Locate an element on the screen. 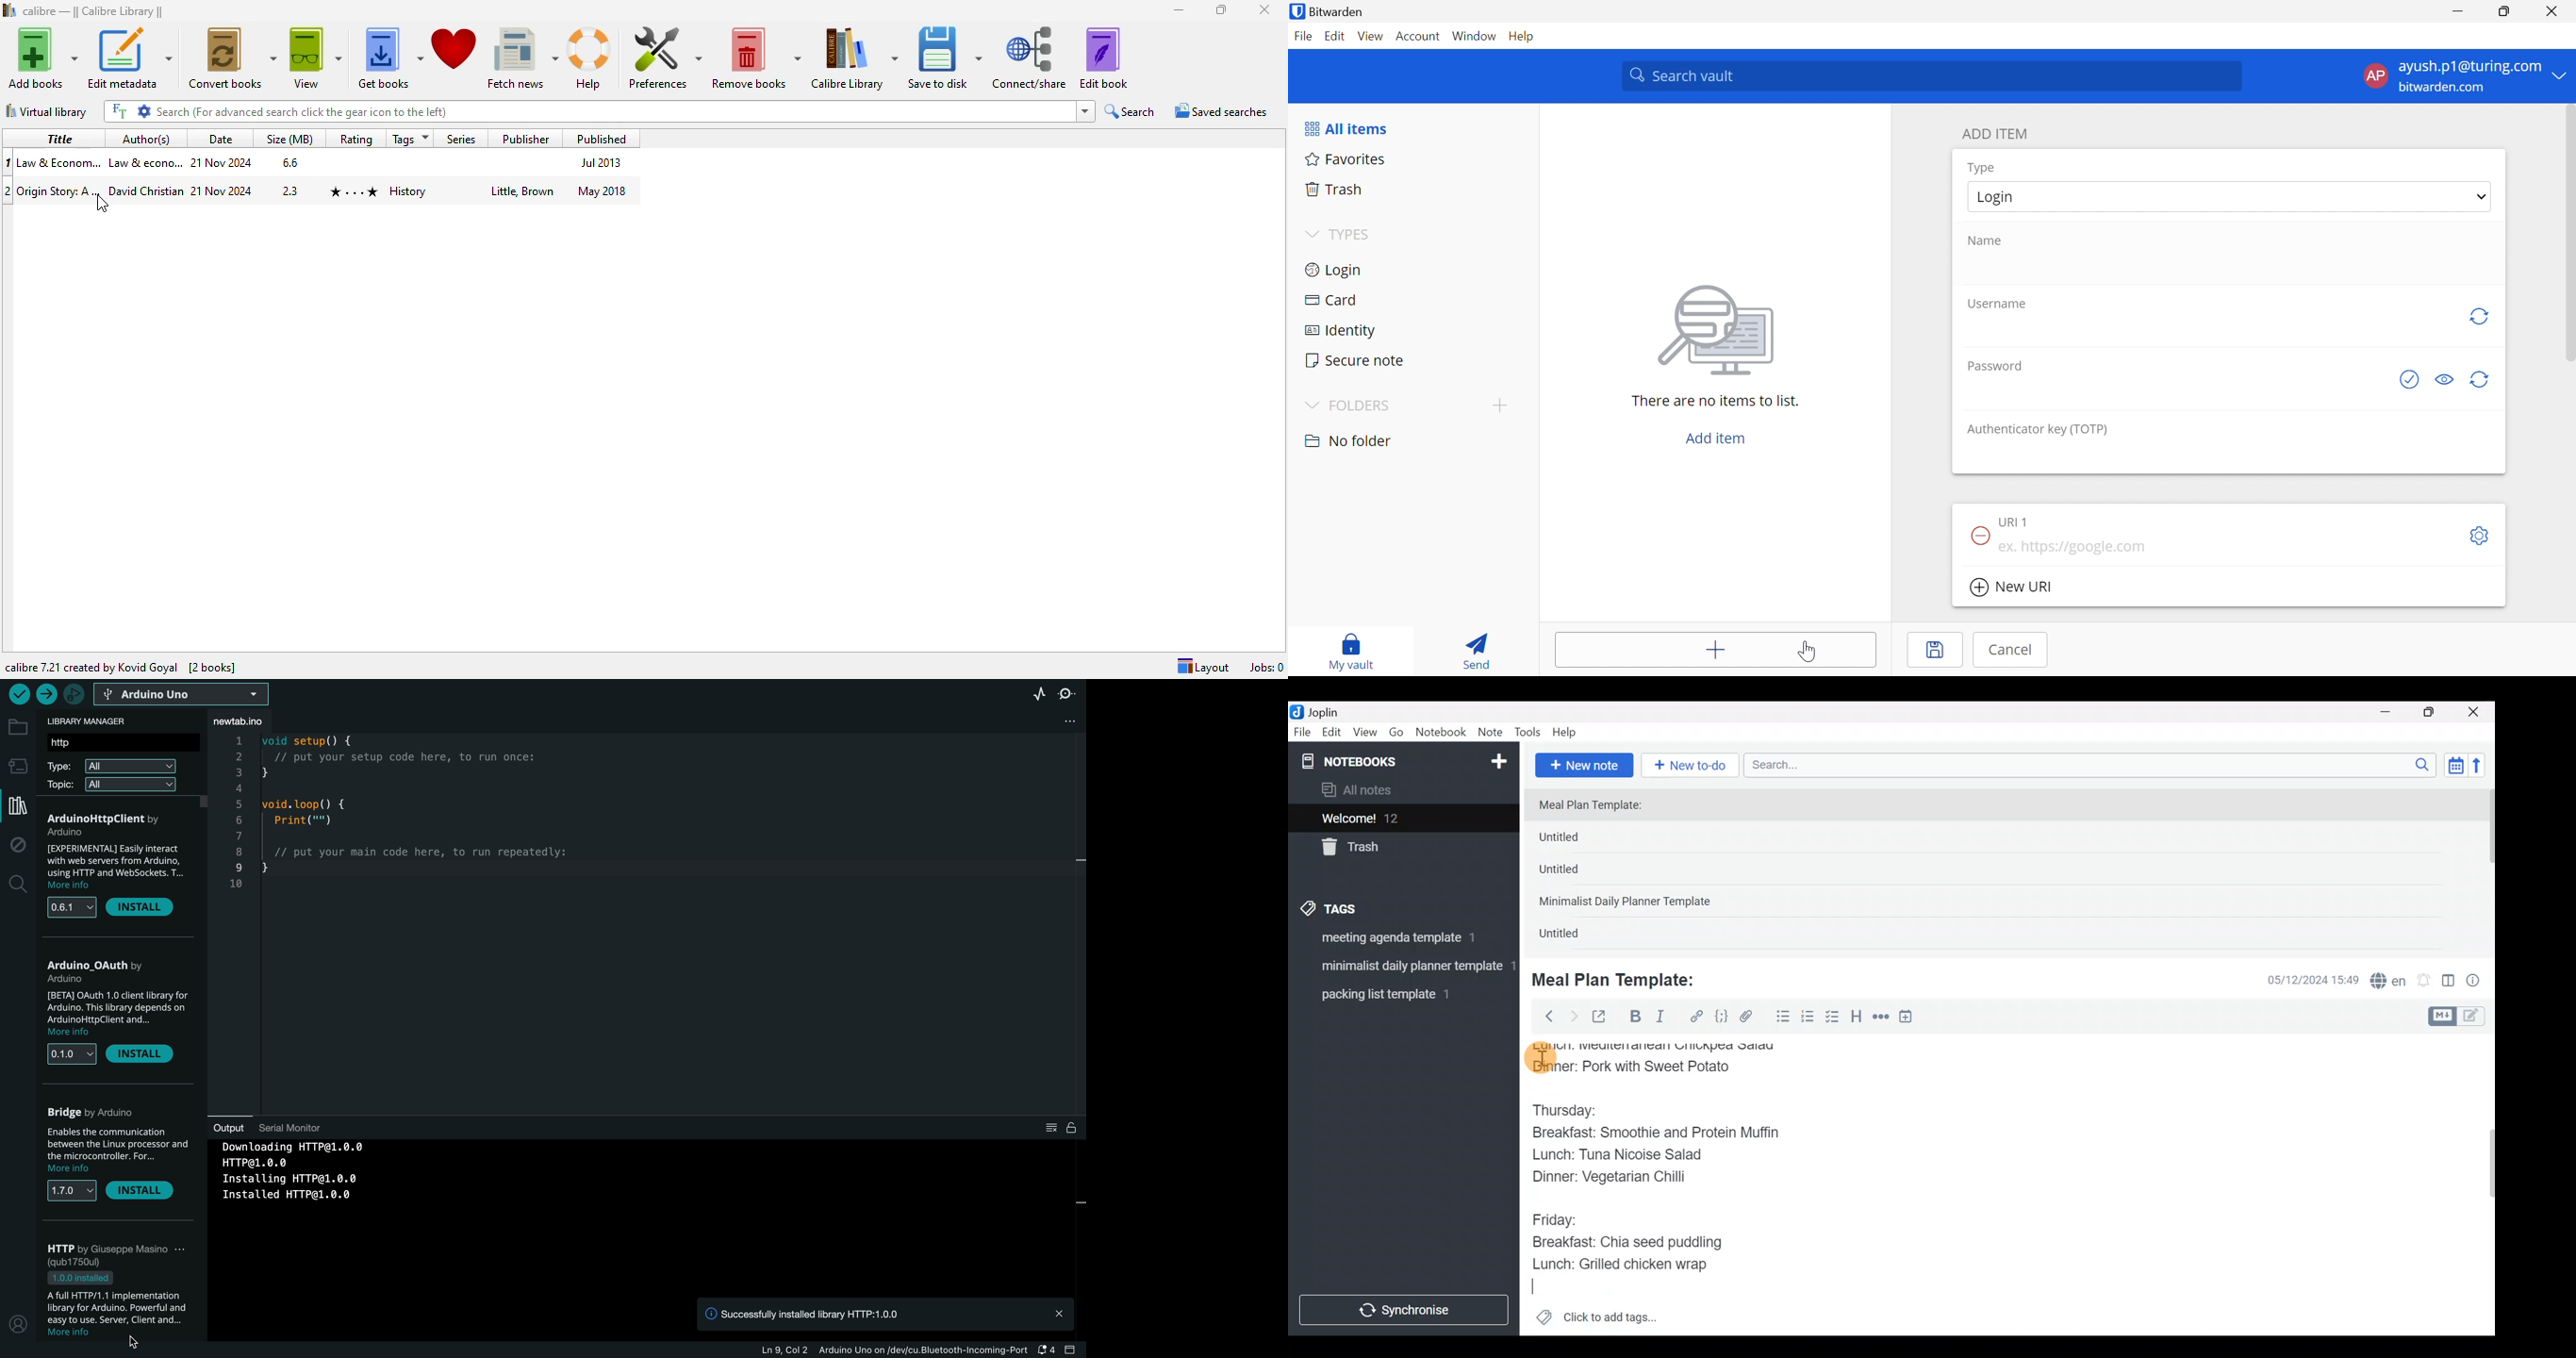  versions is located at coordinates (72, 905).